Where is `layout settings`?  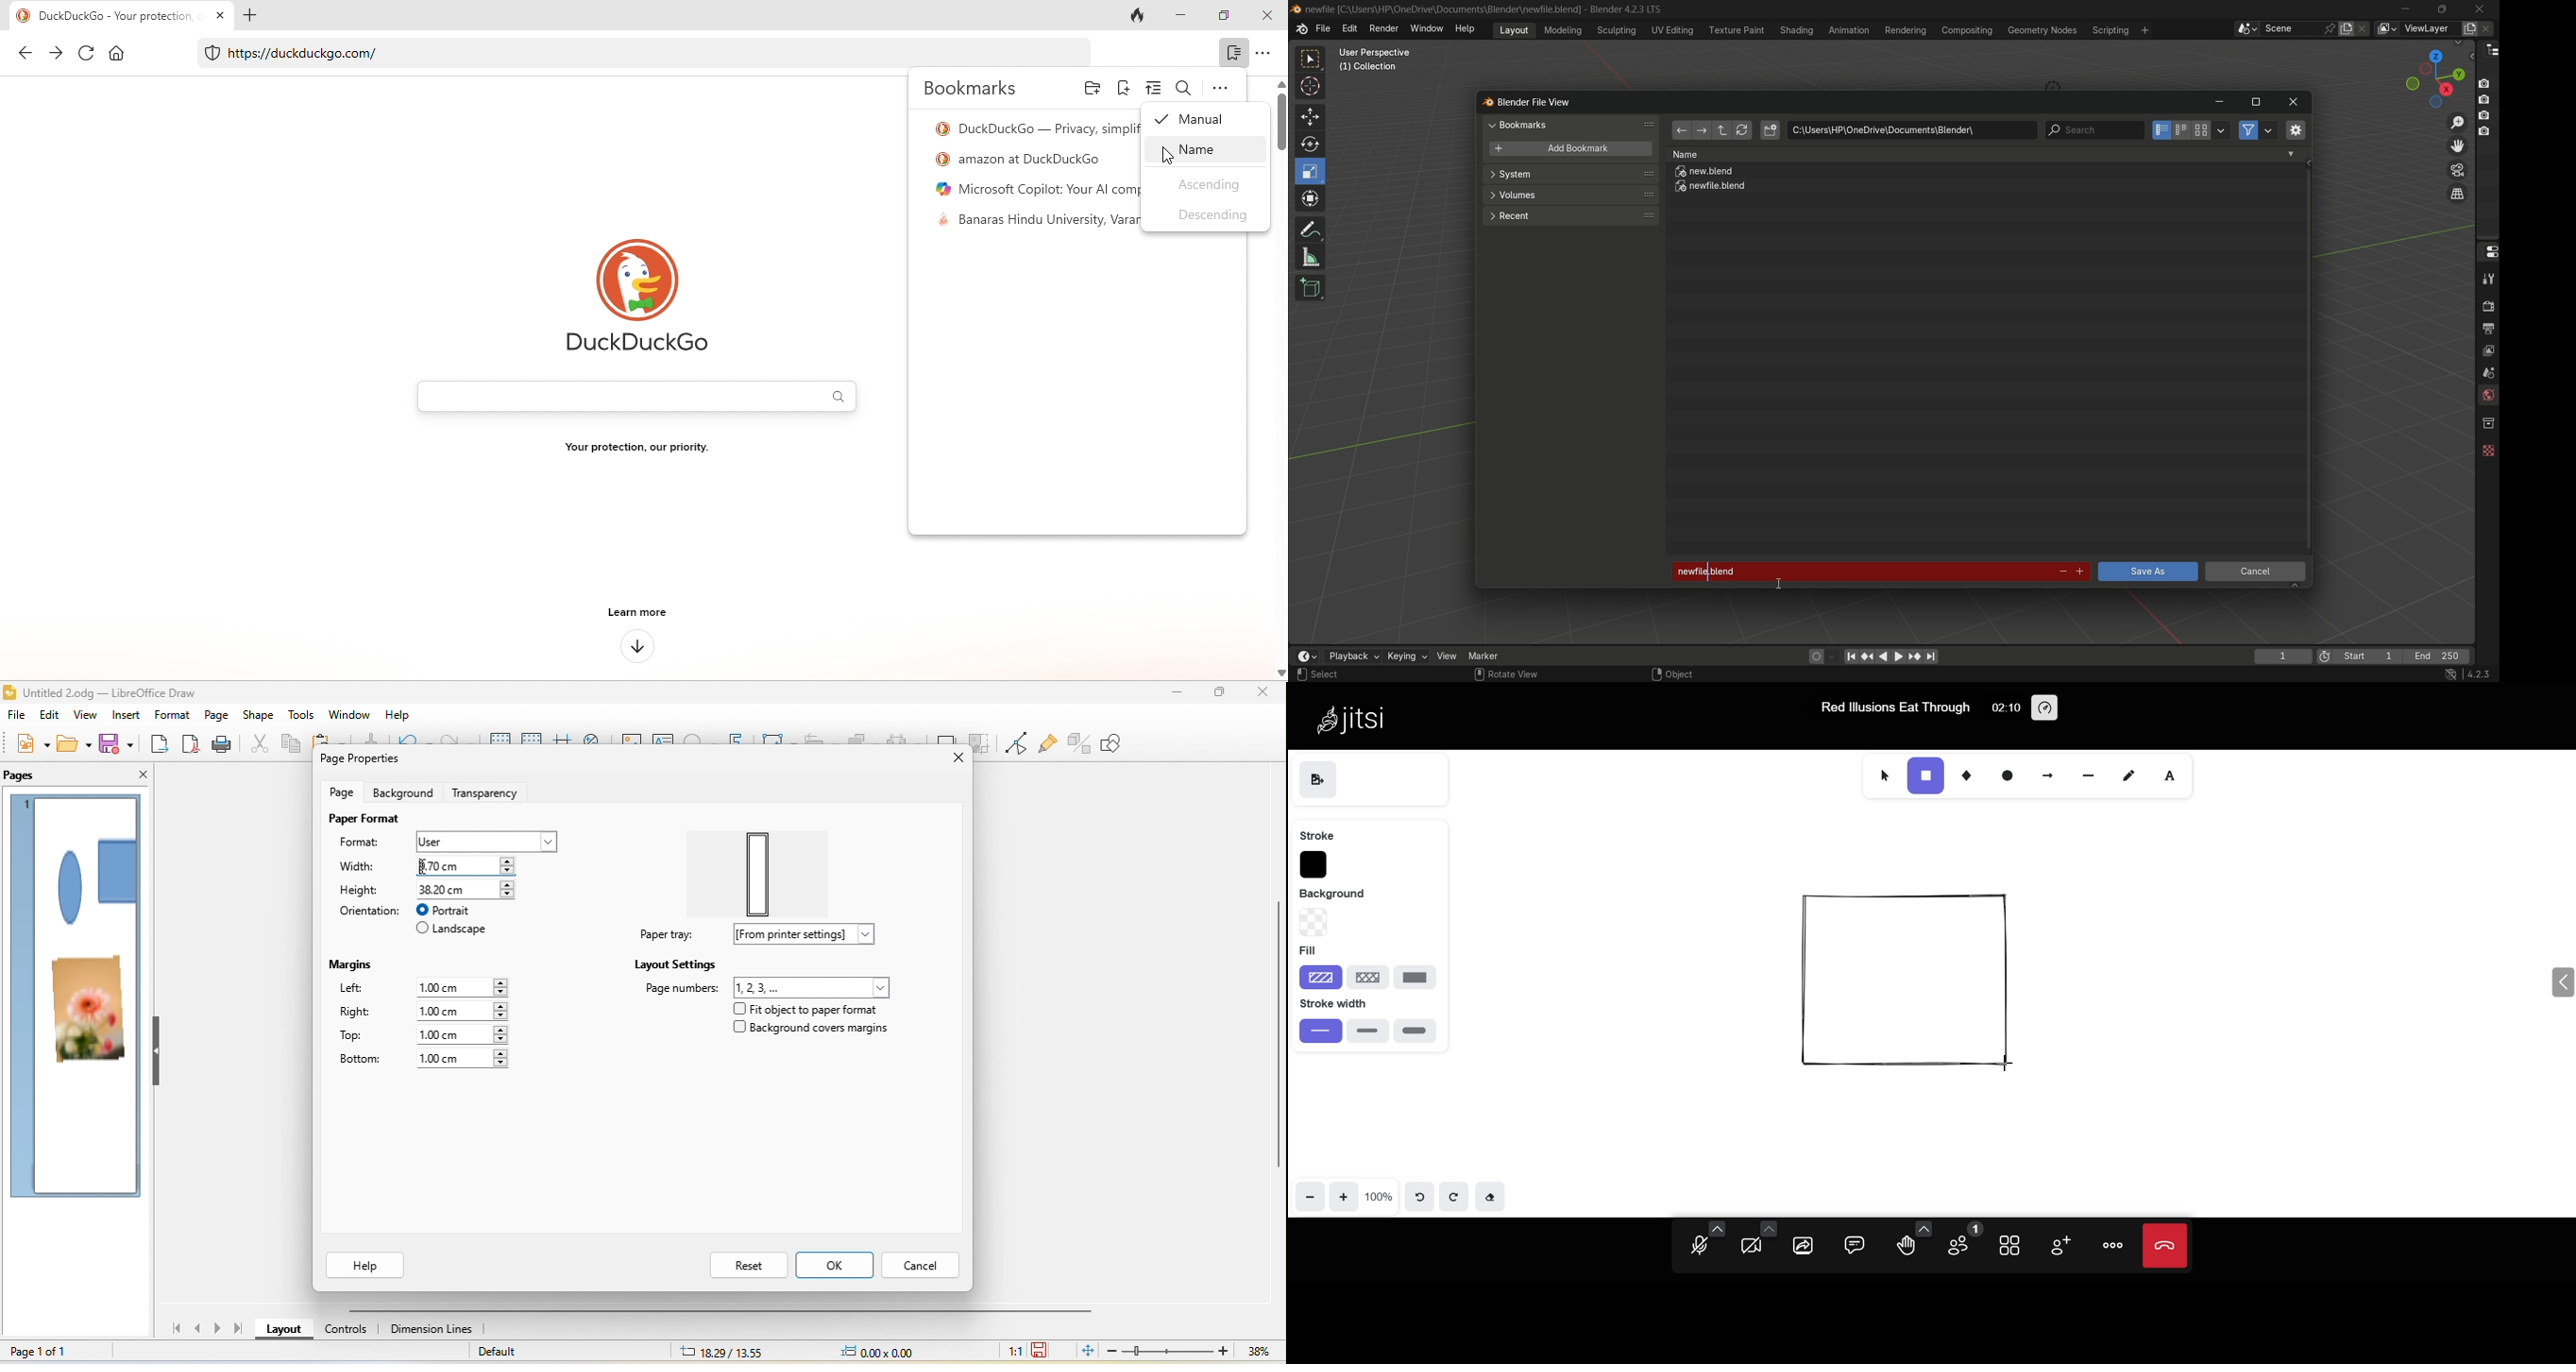 layout settings is located at coordinates (679, 964).